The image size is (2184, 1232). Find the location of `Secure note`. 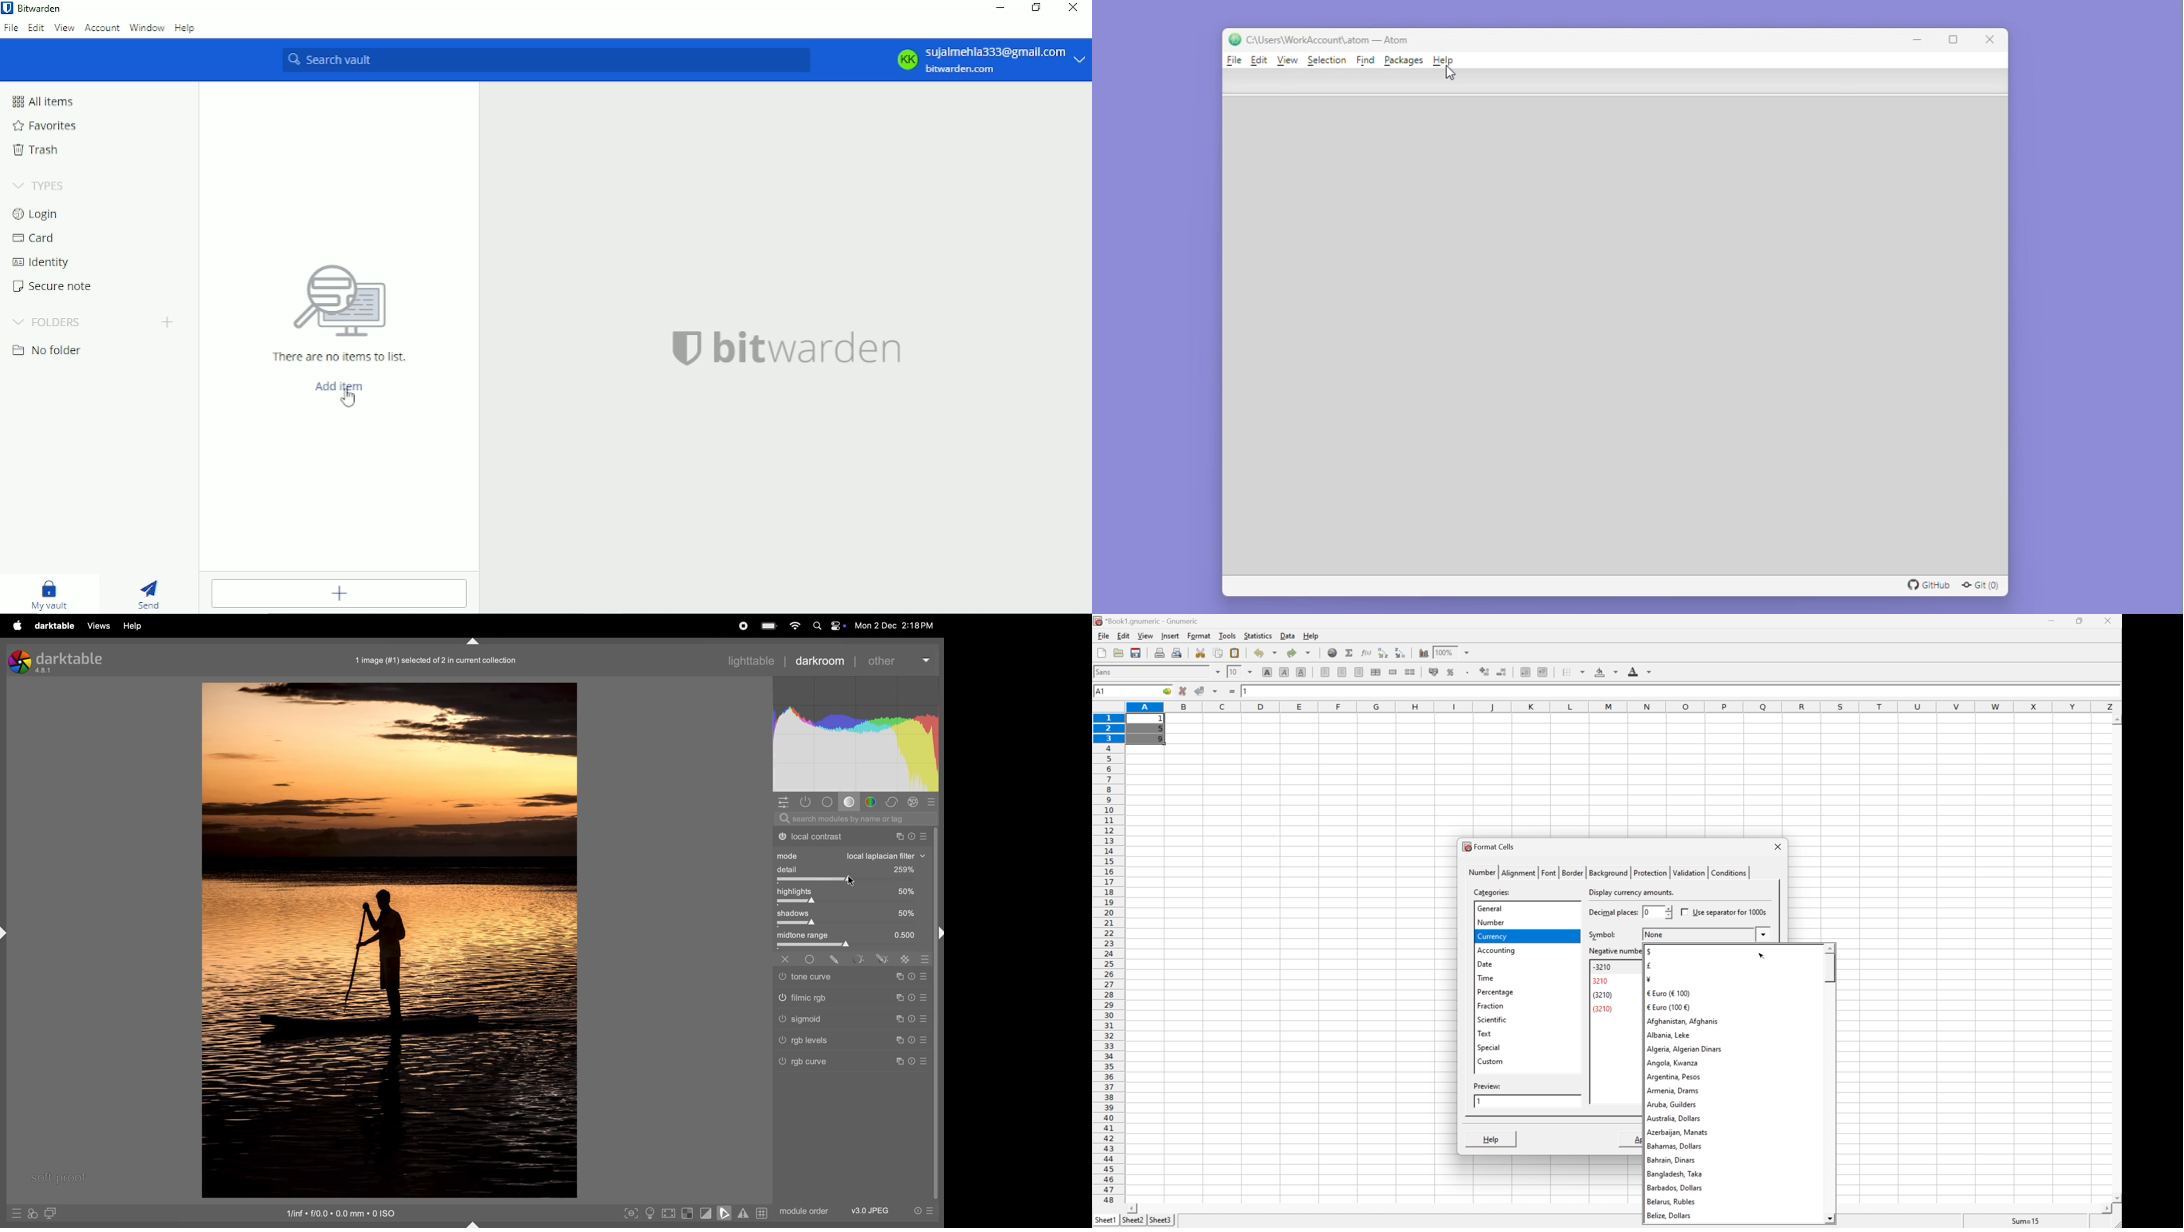

Secure note is located at coordinates (53, 286).